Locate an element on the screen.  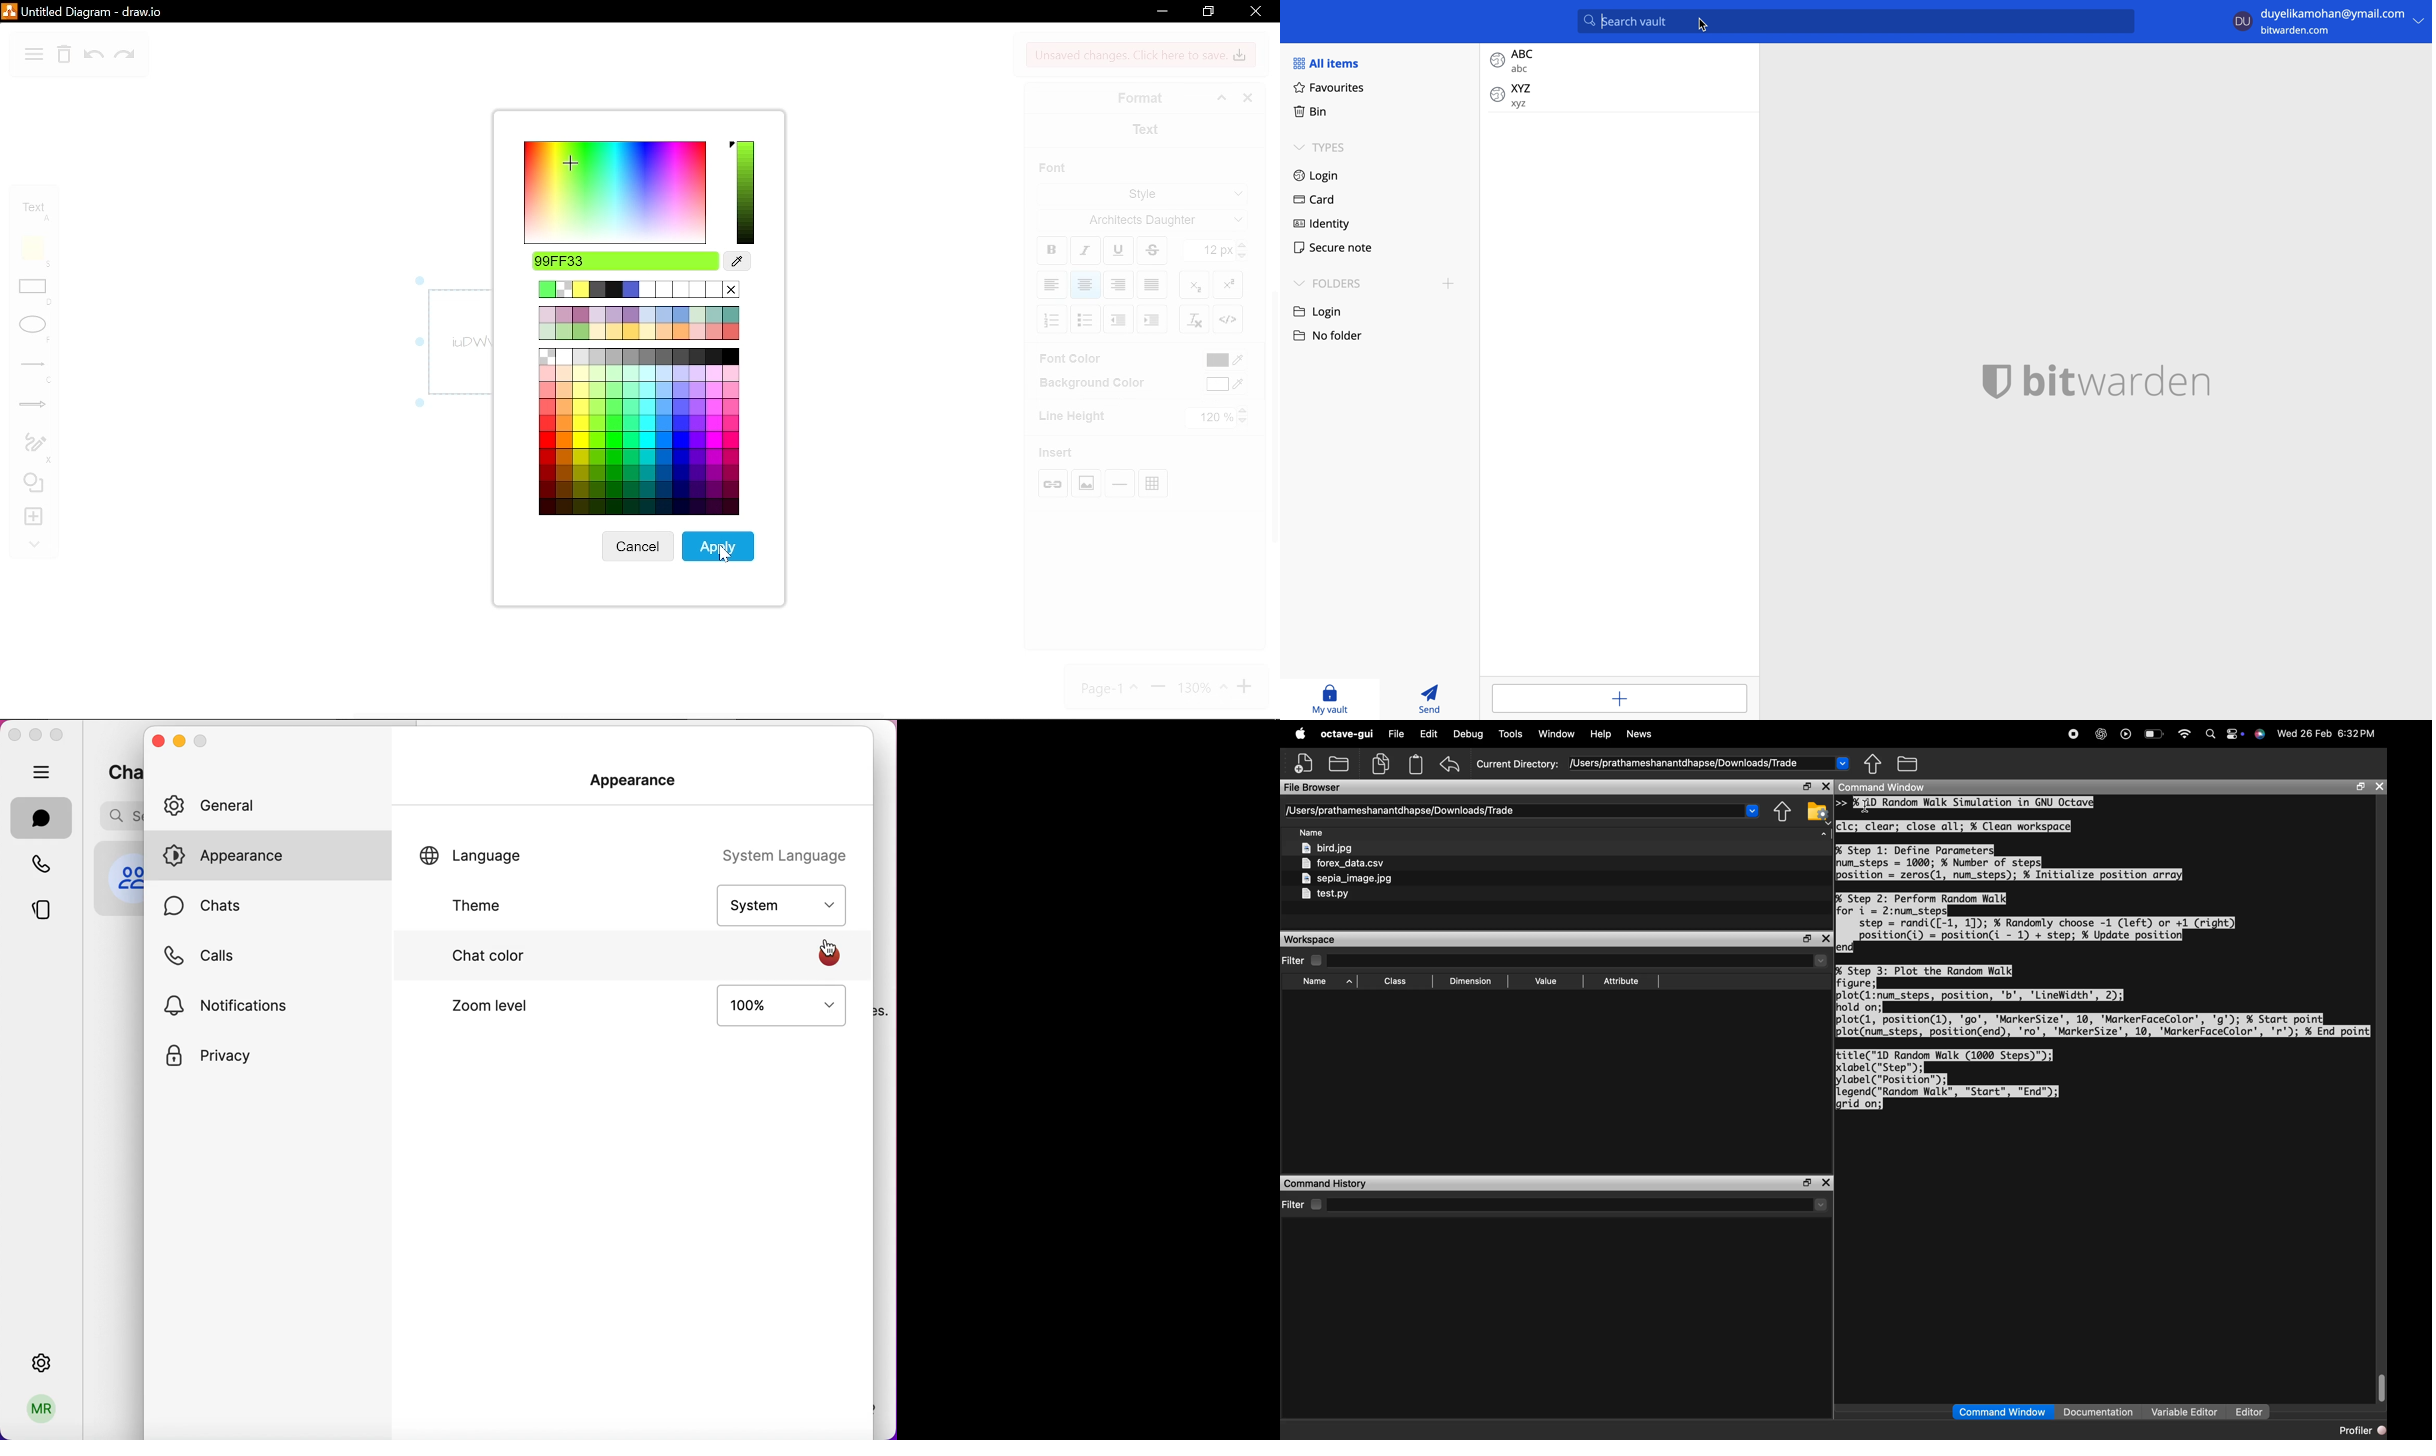
selected color spectrum is located at coordinates (746, 190).